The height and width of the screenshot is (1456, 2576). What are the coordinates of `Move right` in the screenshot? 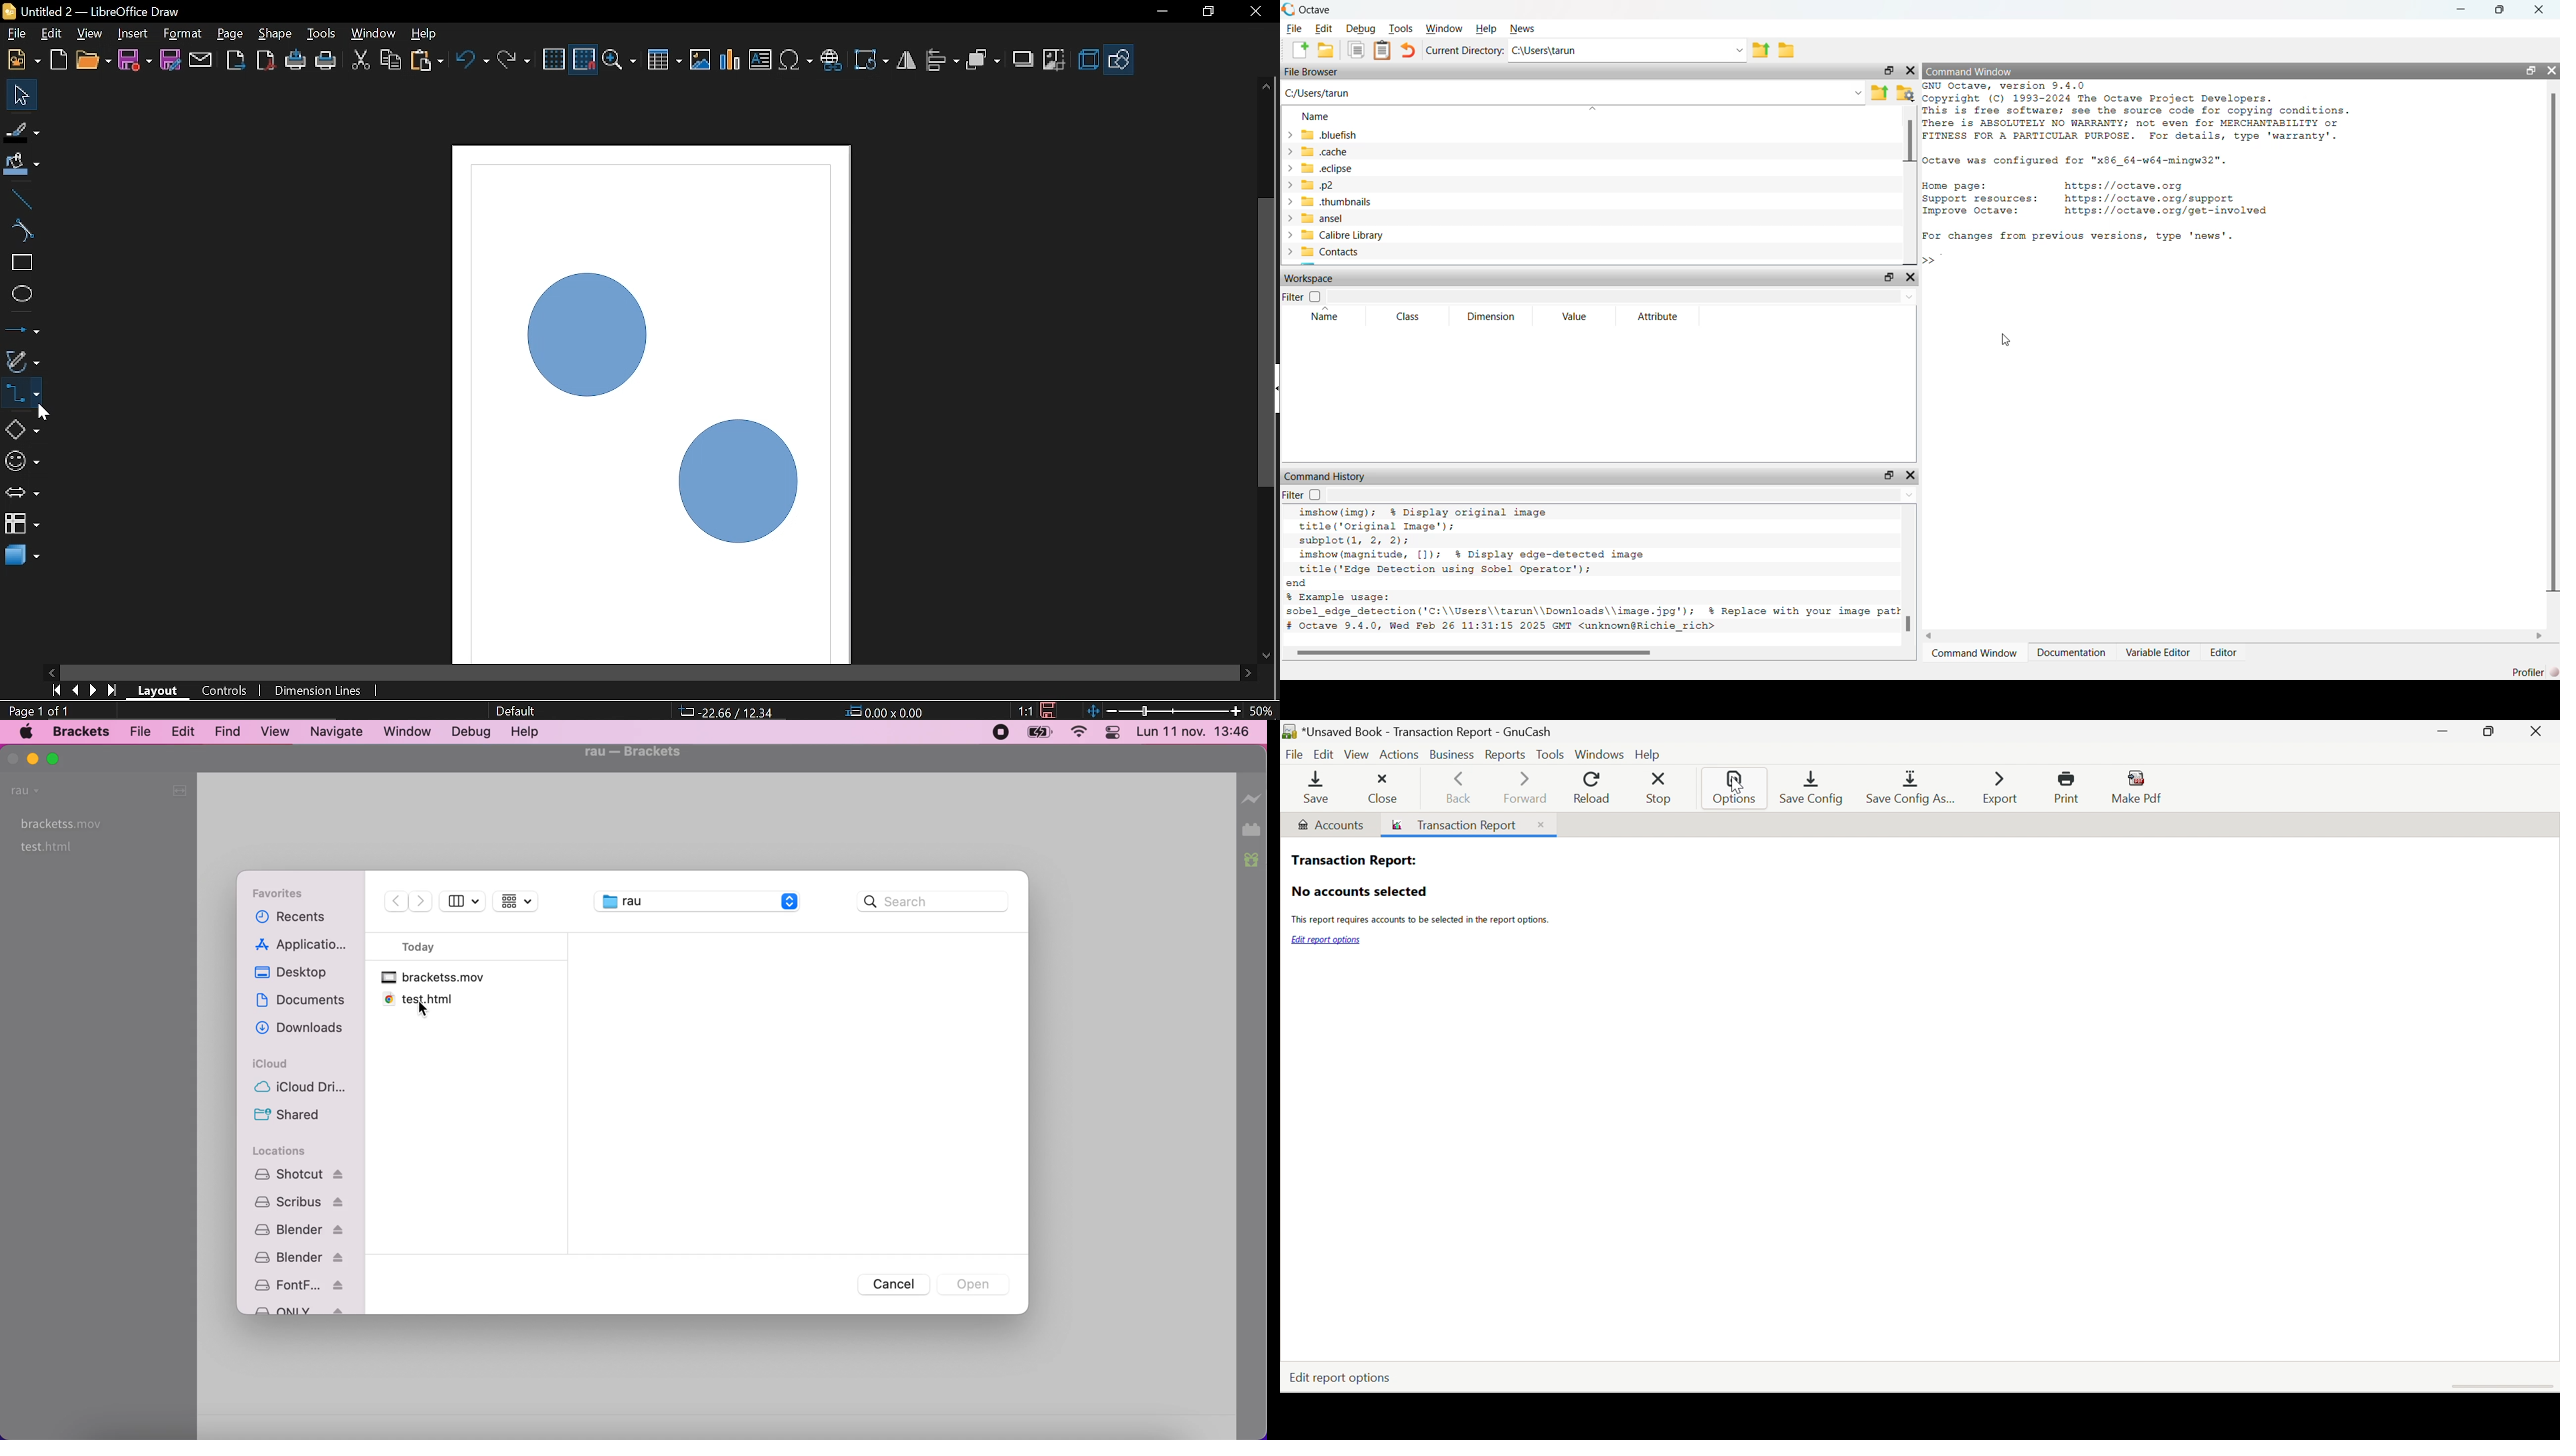 It's located at (1251, 674).